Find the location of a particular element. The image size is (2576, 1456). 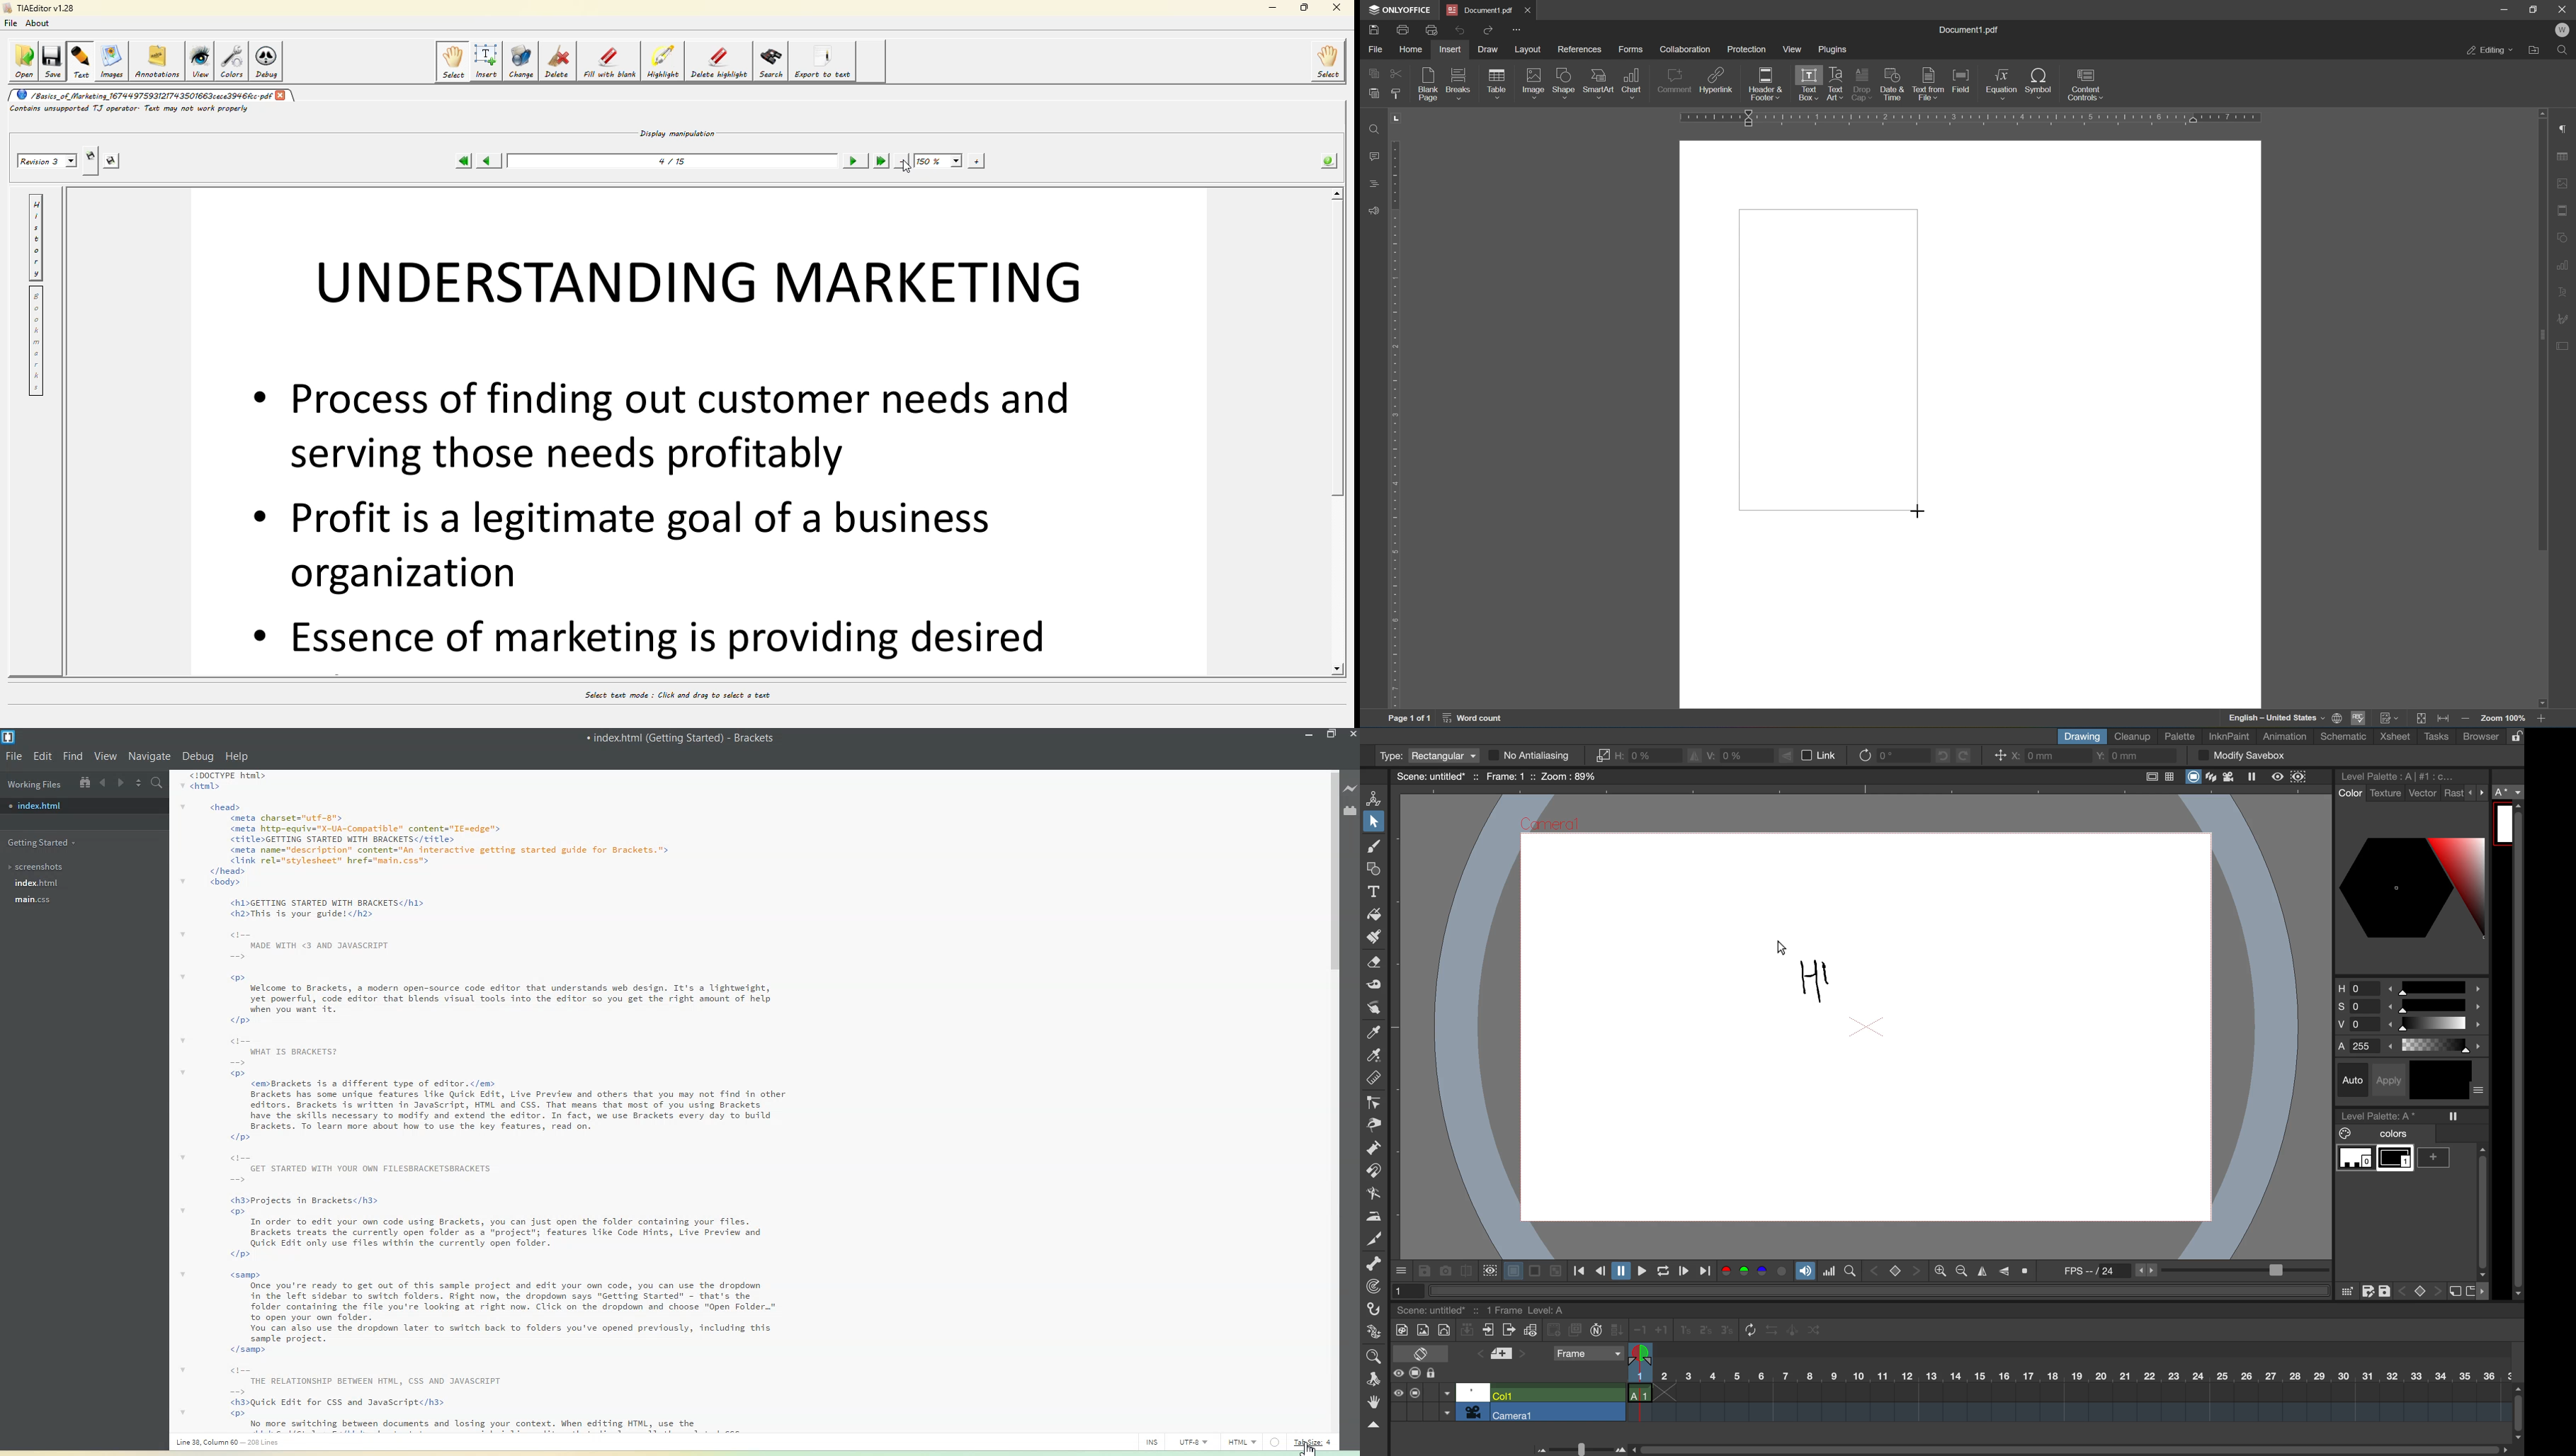

home is located at coordinates (1413, 50).